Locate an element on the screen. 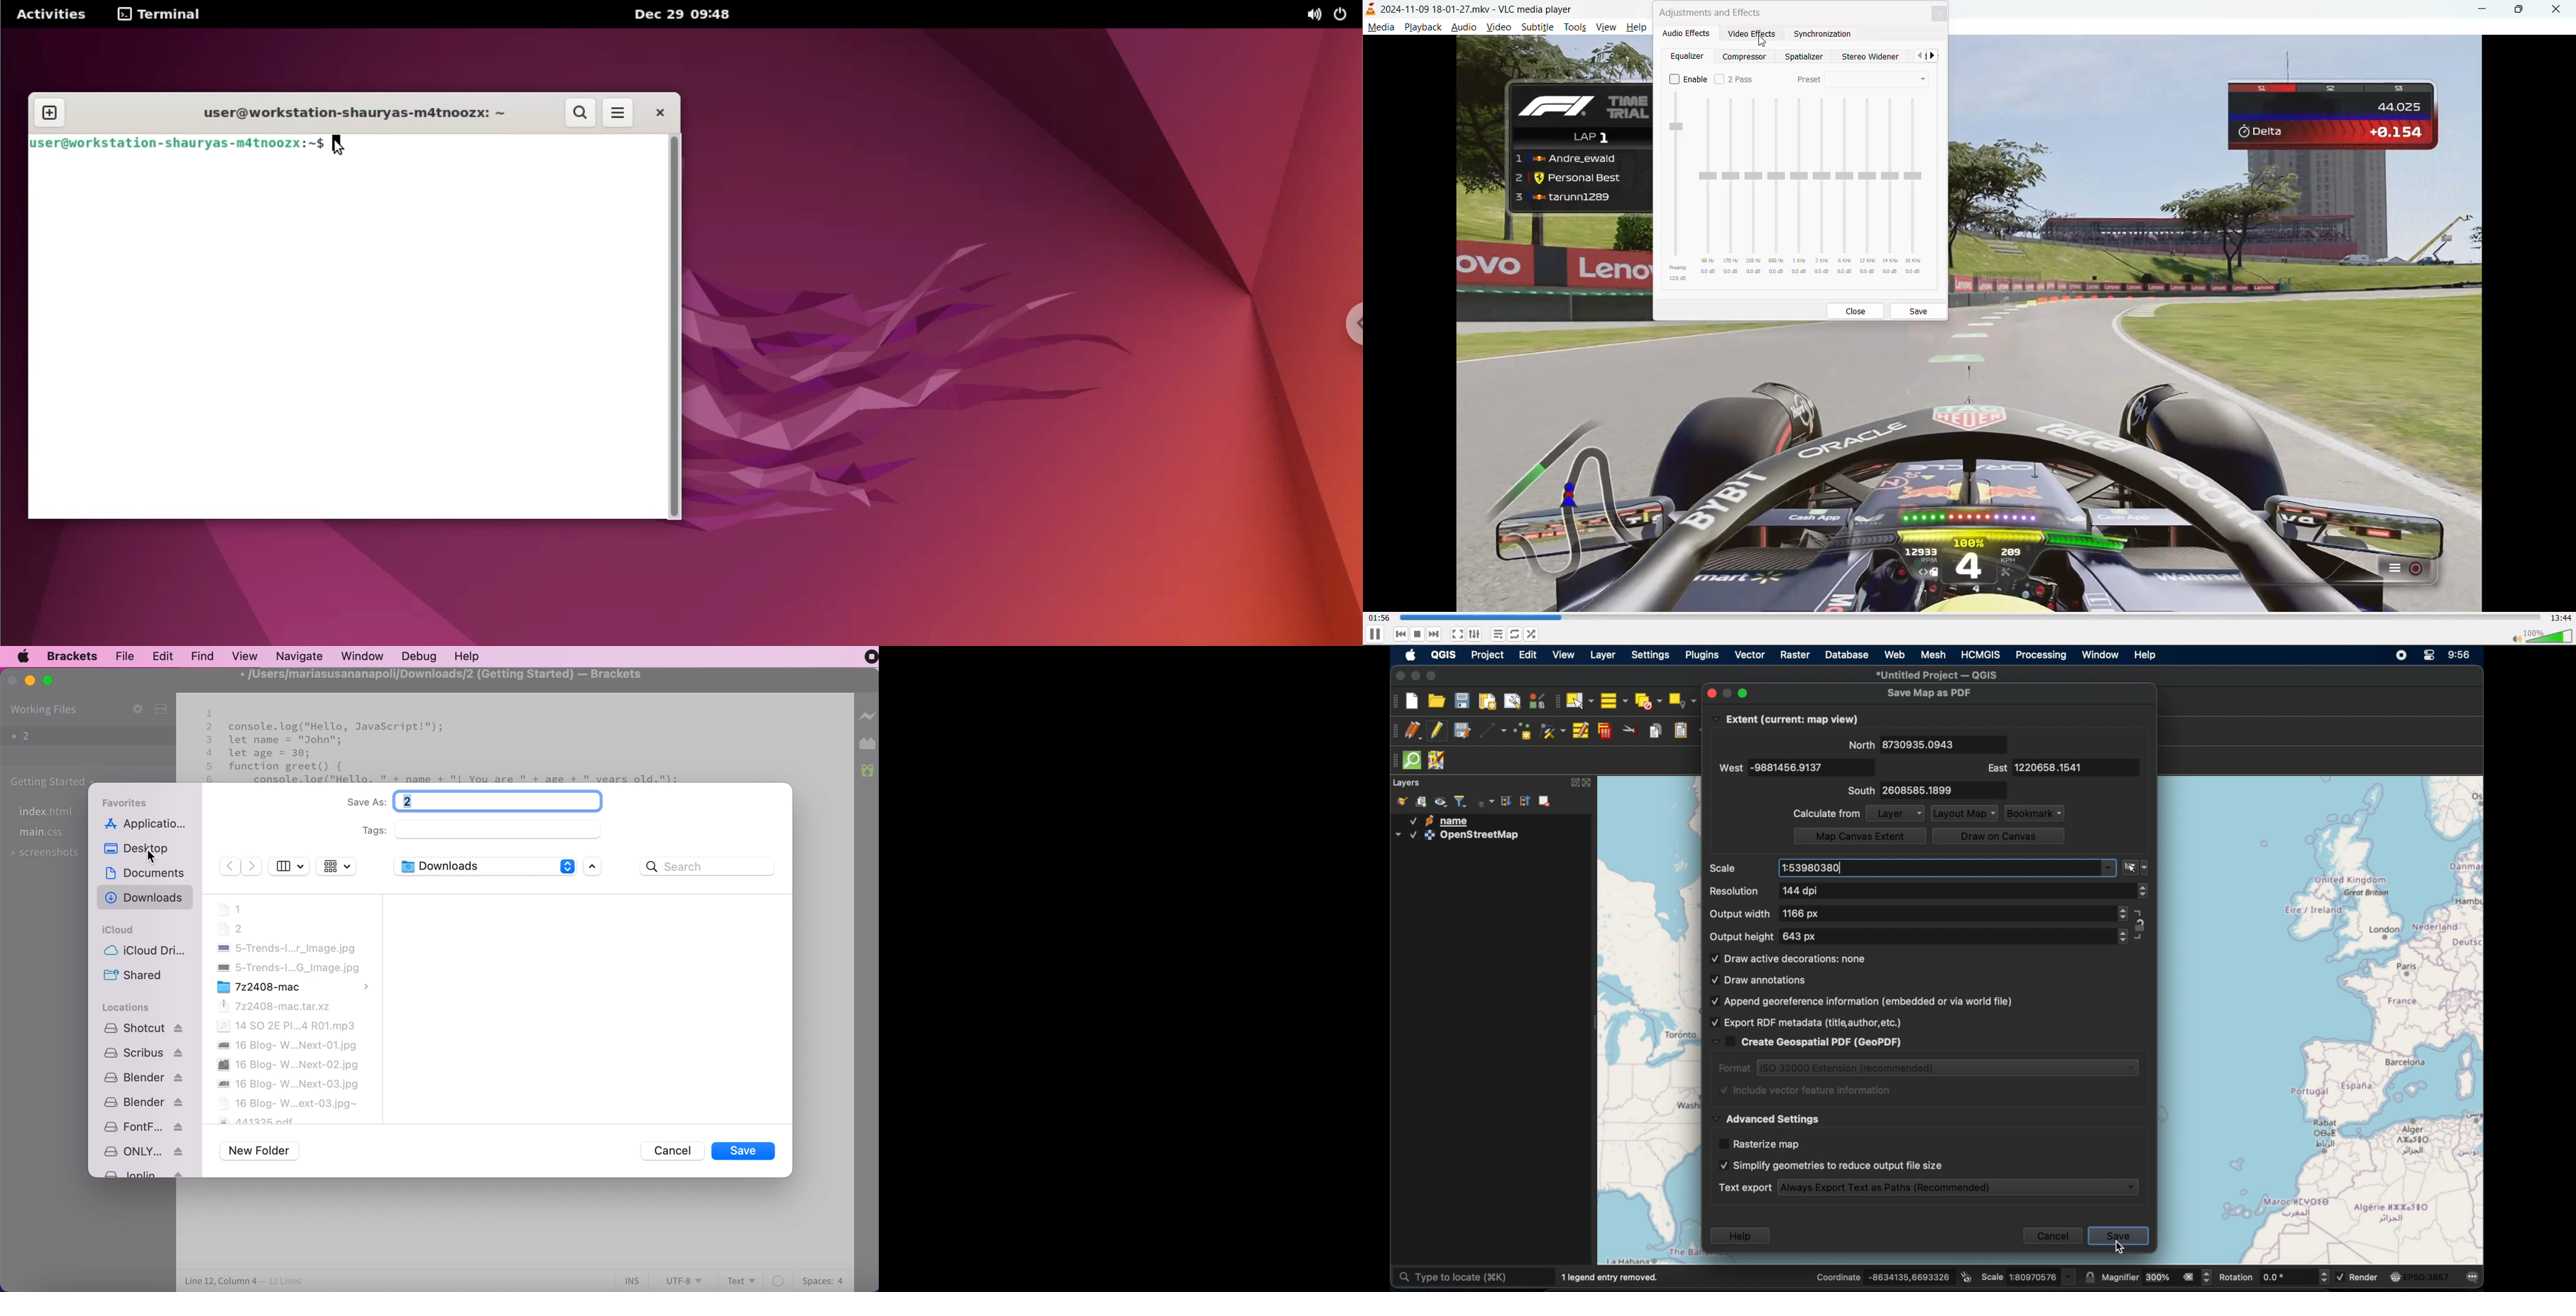 Image resolution: width=2576 pixels, height=1316 pixels. save as: is located at coordinates (366, 803).